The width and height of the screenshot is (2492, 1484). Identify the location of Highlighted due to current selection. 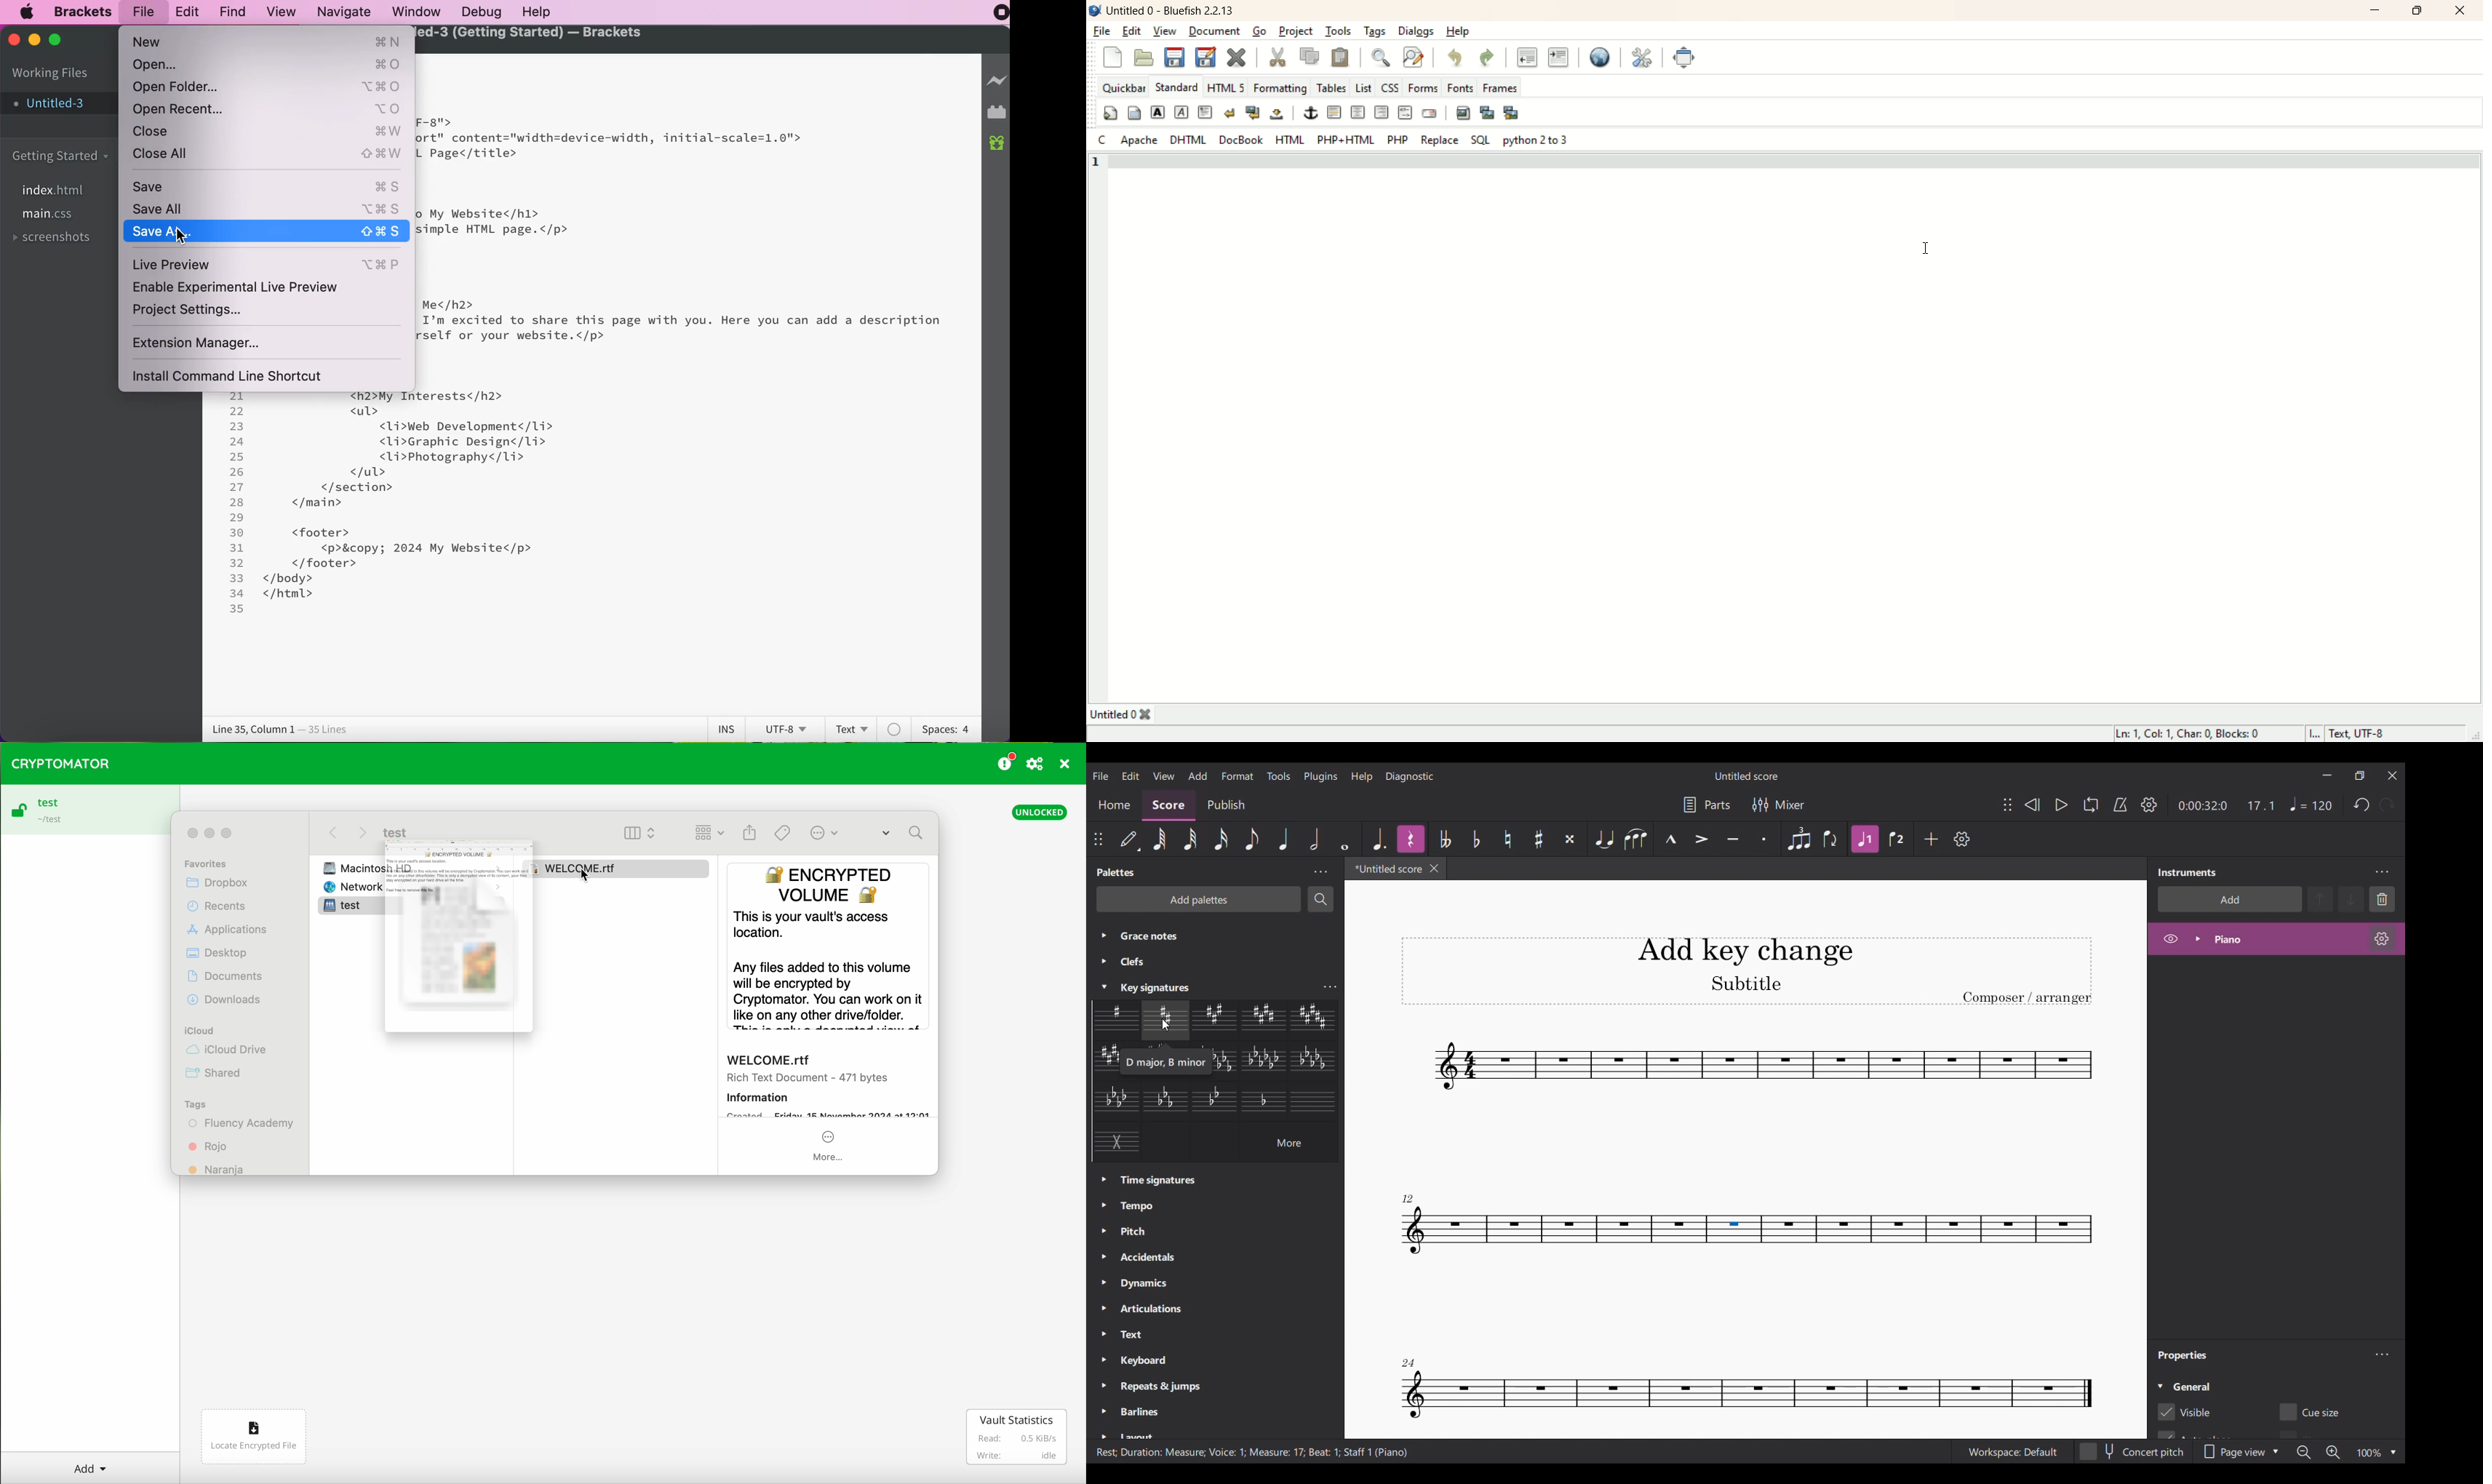
(1865, 839).